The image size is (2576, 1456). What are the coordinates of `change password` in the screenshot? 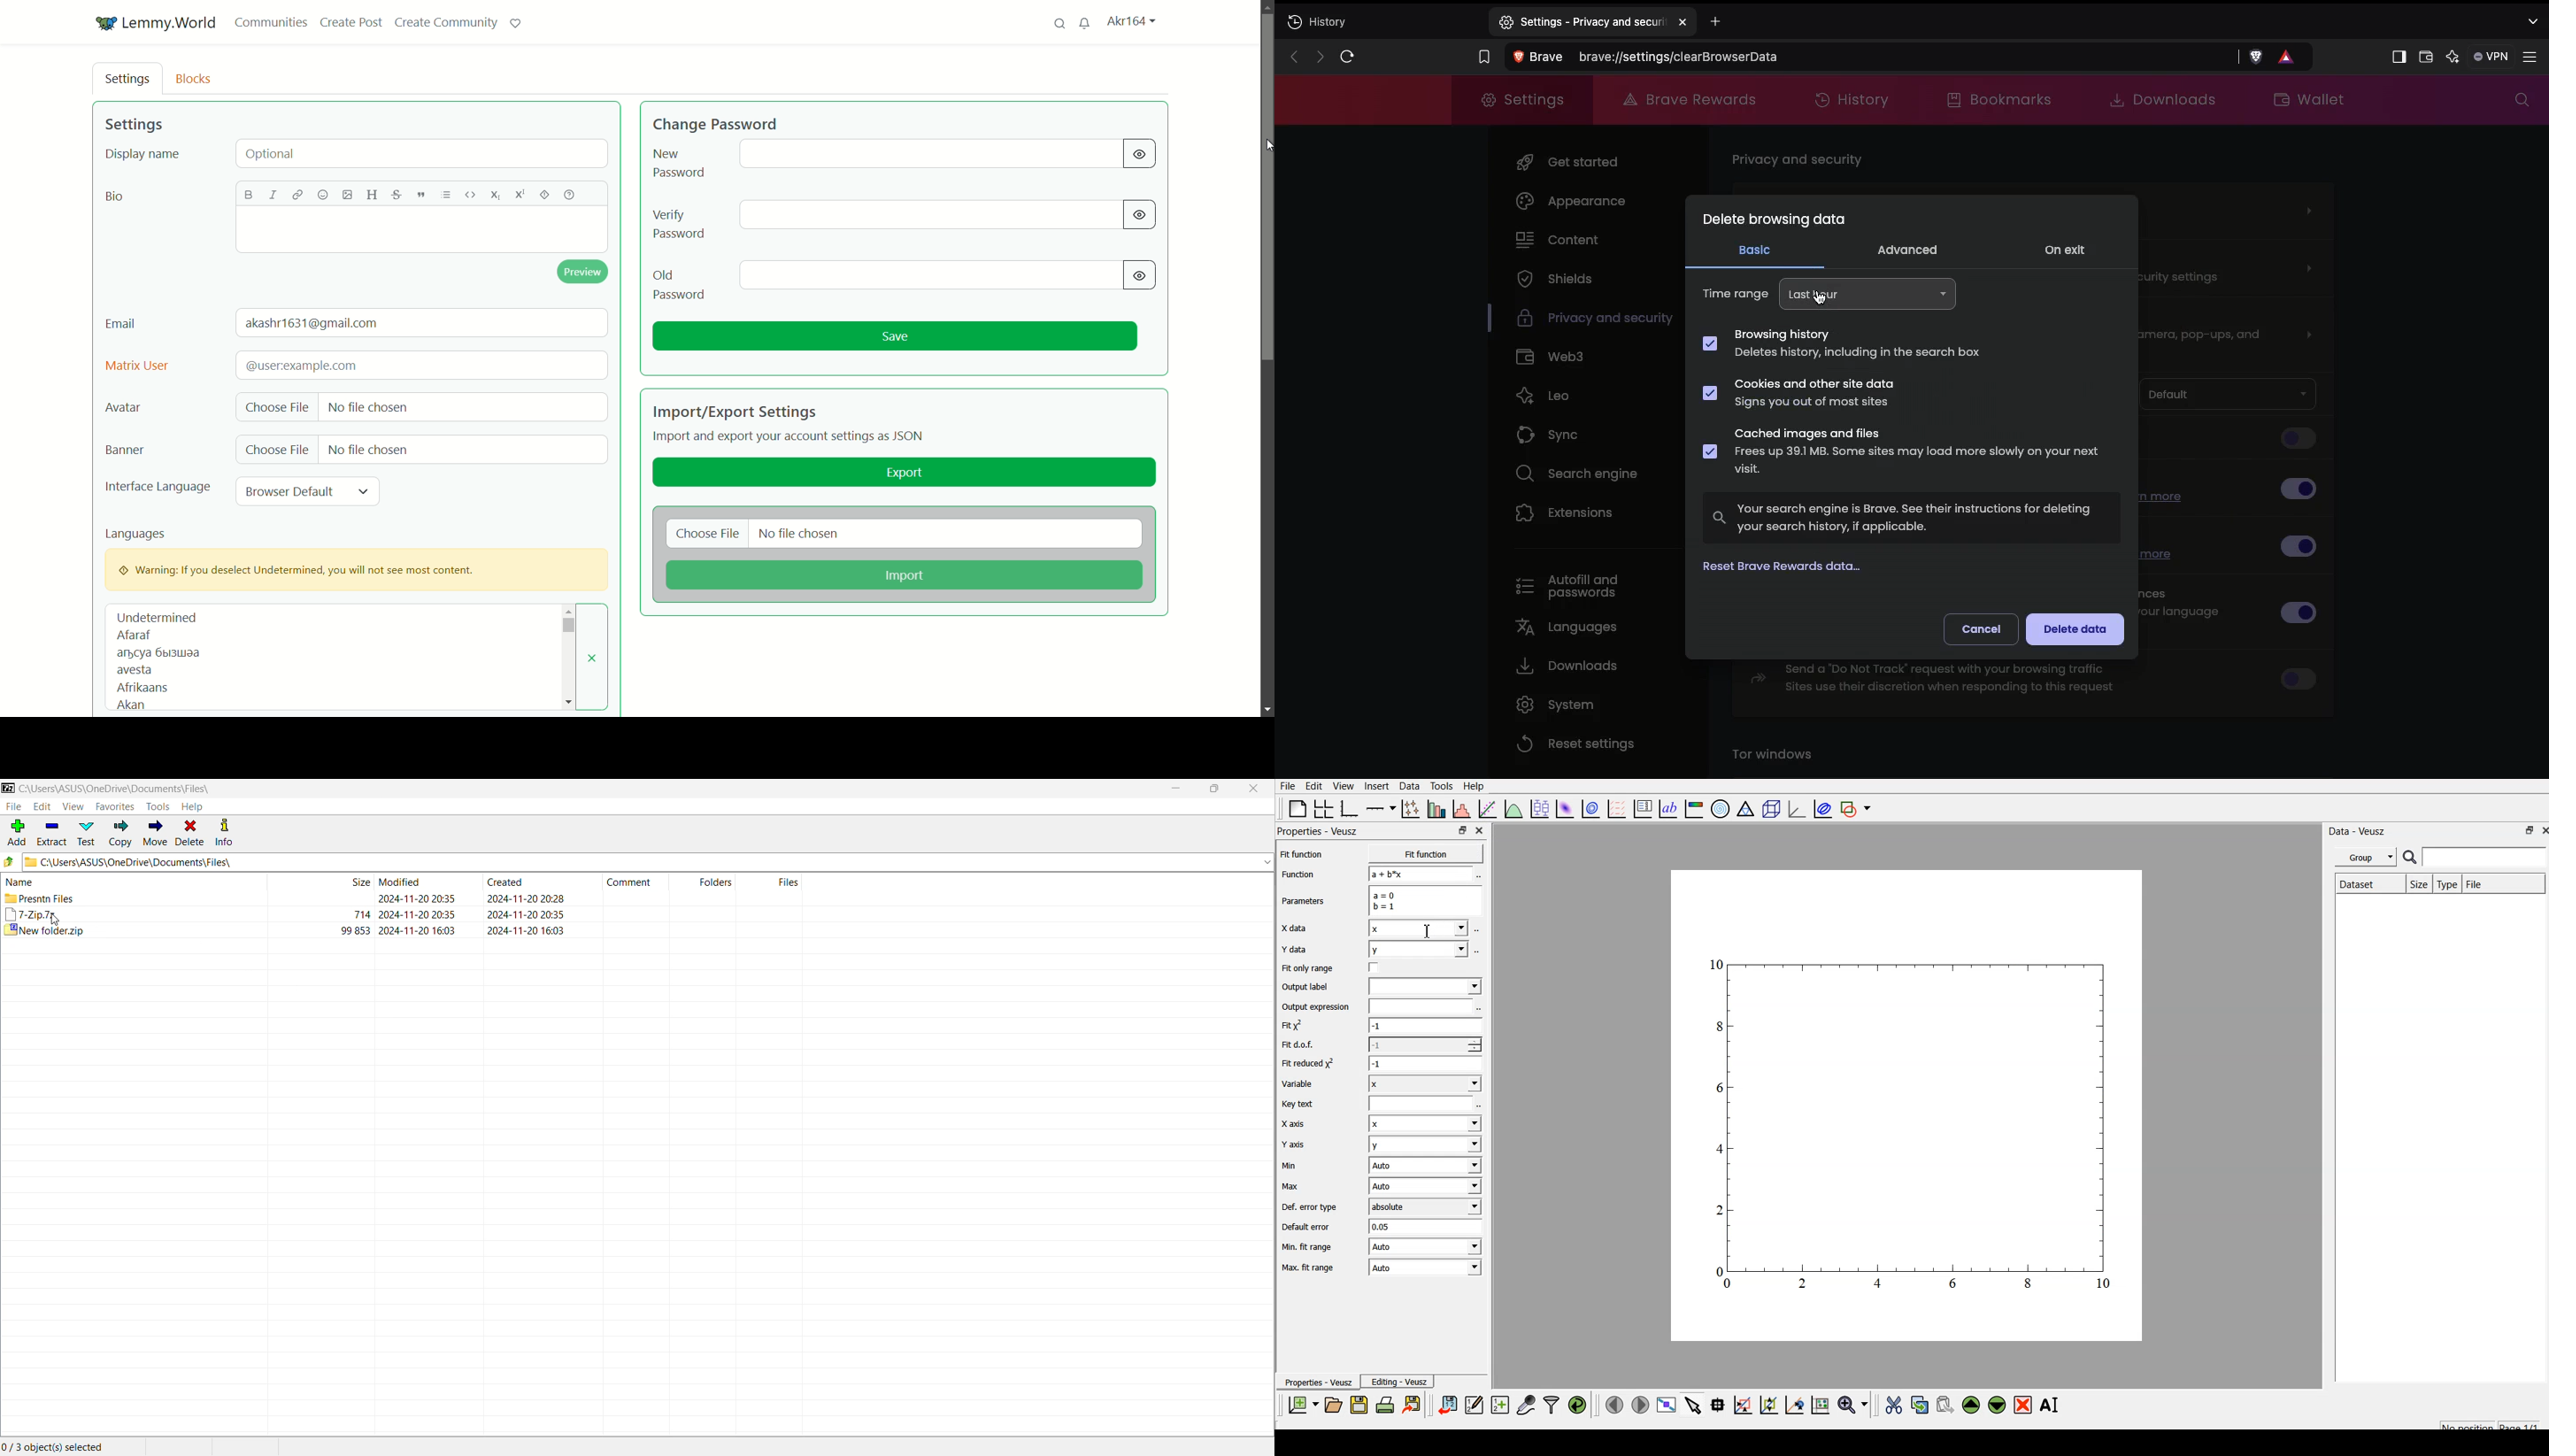 It's located at (716, 122).